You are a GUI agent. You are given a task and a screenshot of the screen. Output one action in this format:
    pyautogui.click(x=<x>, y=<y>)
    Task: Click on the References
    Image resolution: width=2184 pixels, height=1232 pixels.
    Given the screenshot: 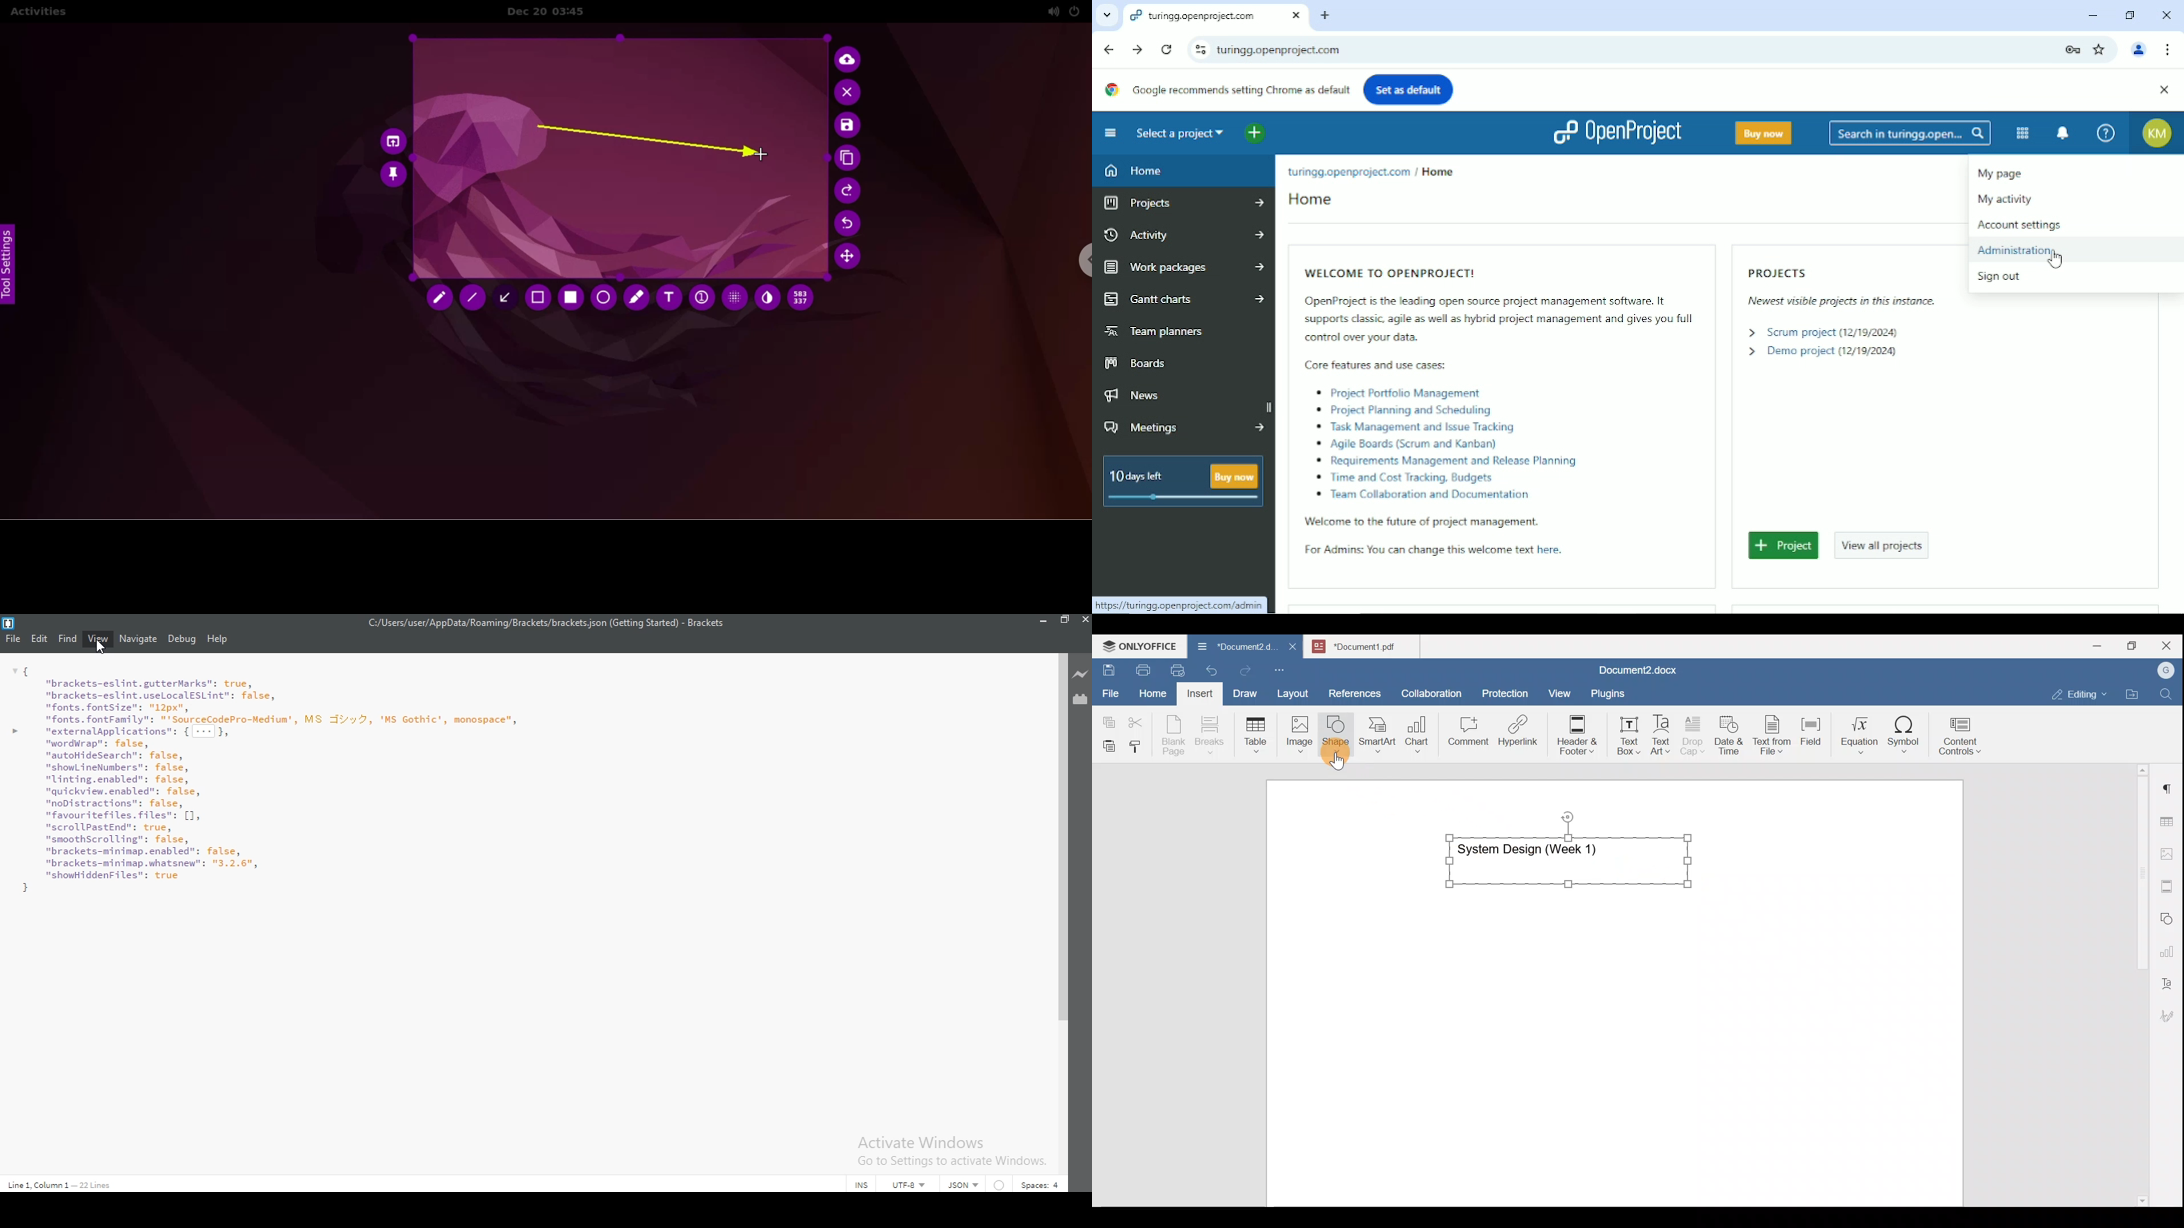 What is the action you would take?
    pyautogui.click(x=1354, y=692)
    